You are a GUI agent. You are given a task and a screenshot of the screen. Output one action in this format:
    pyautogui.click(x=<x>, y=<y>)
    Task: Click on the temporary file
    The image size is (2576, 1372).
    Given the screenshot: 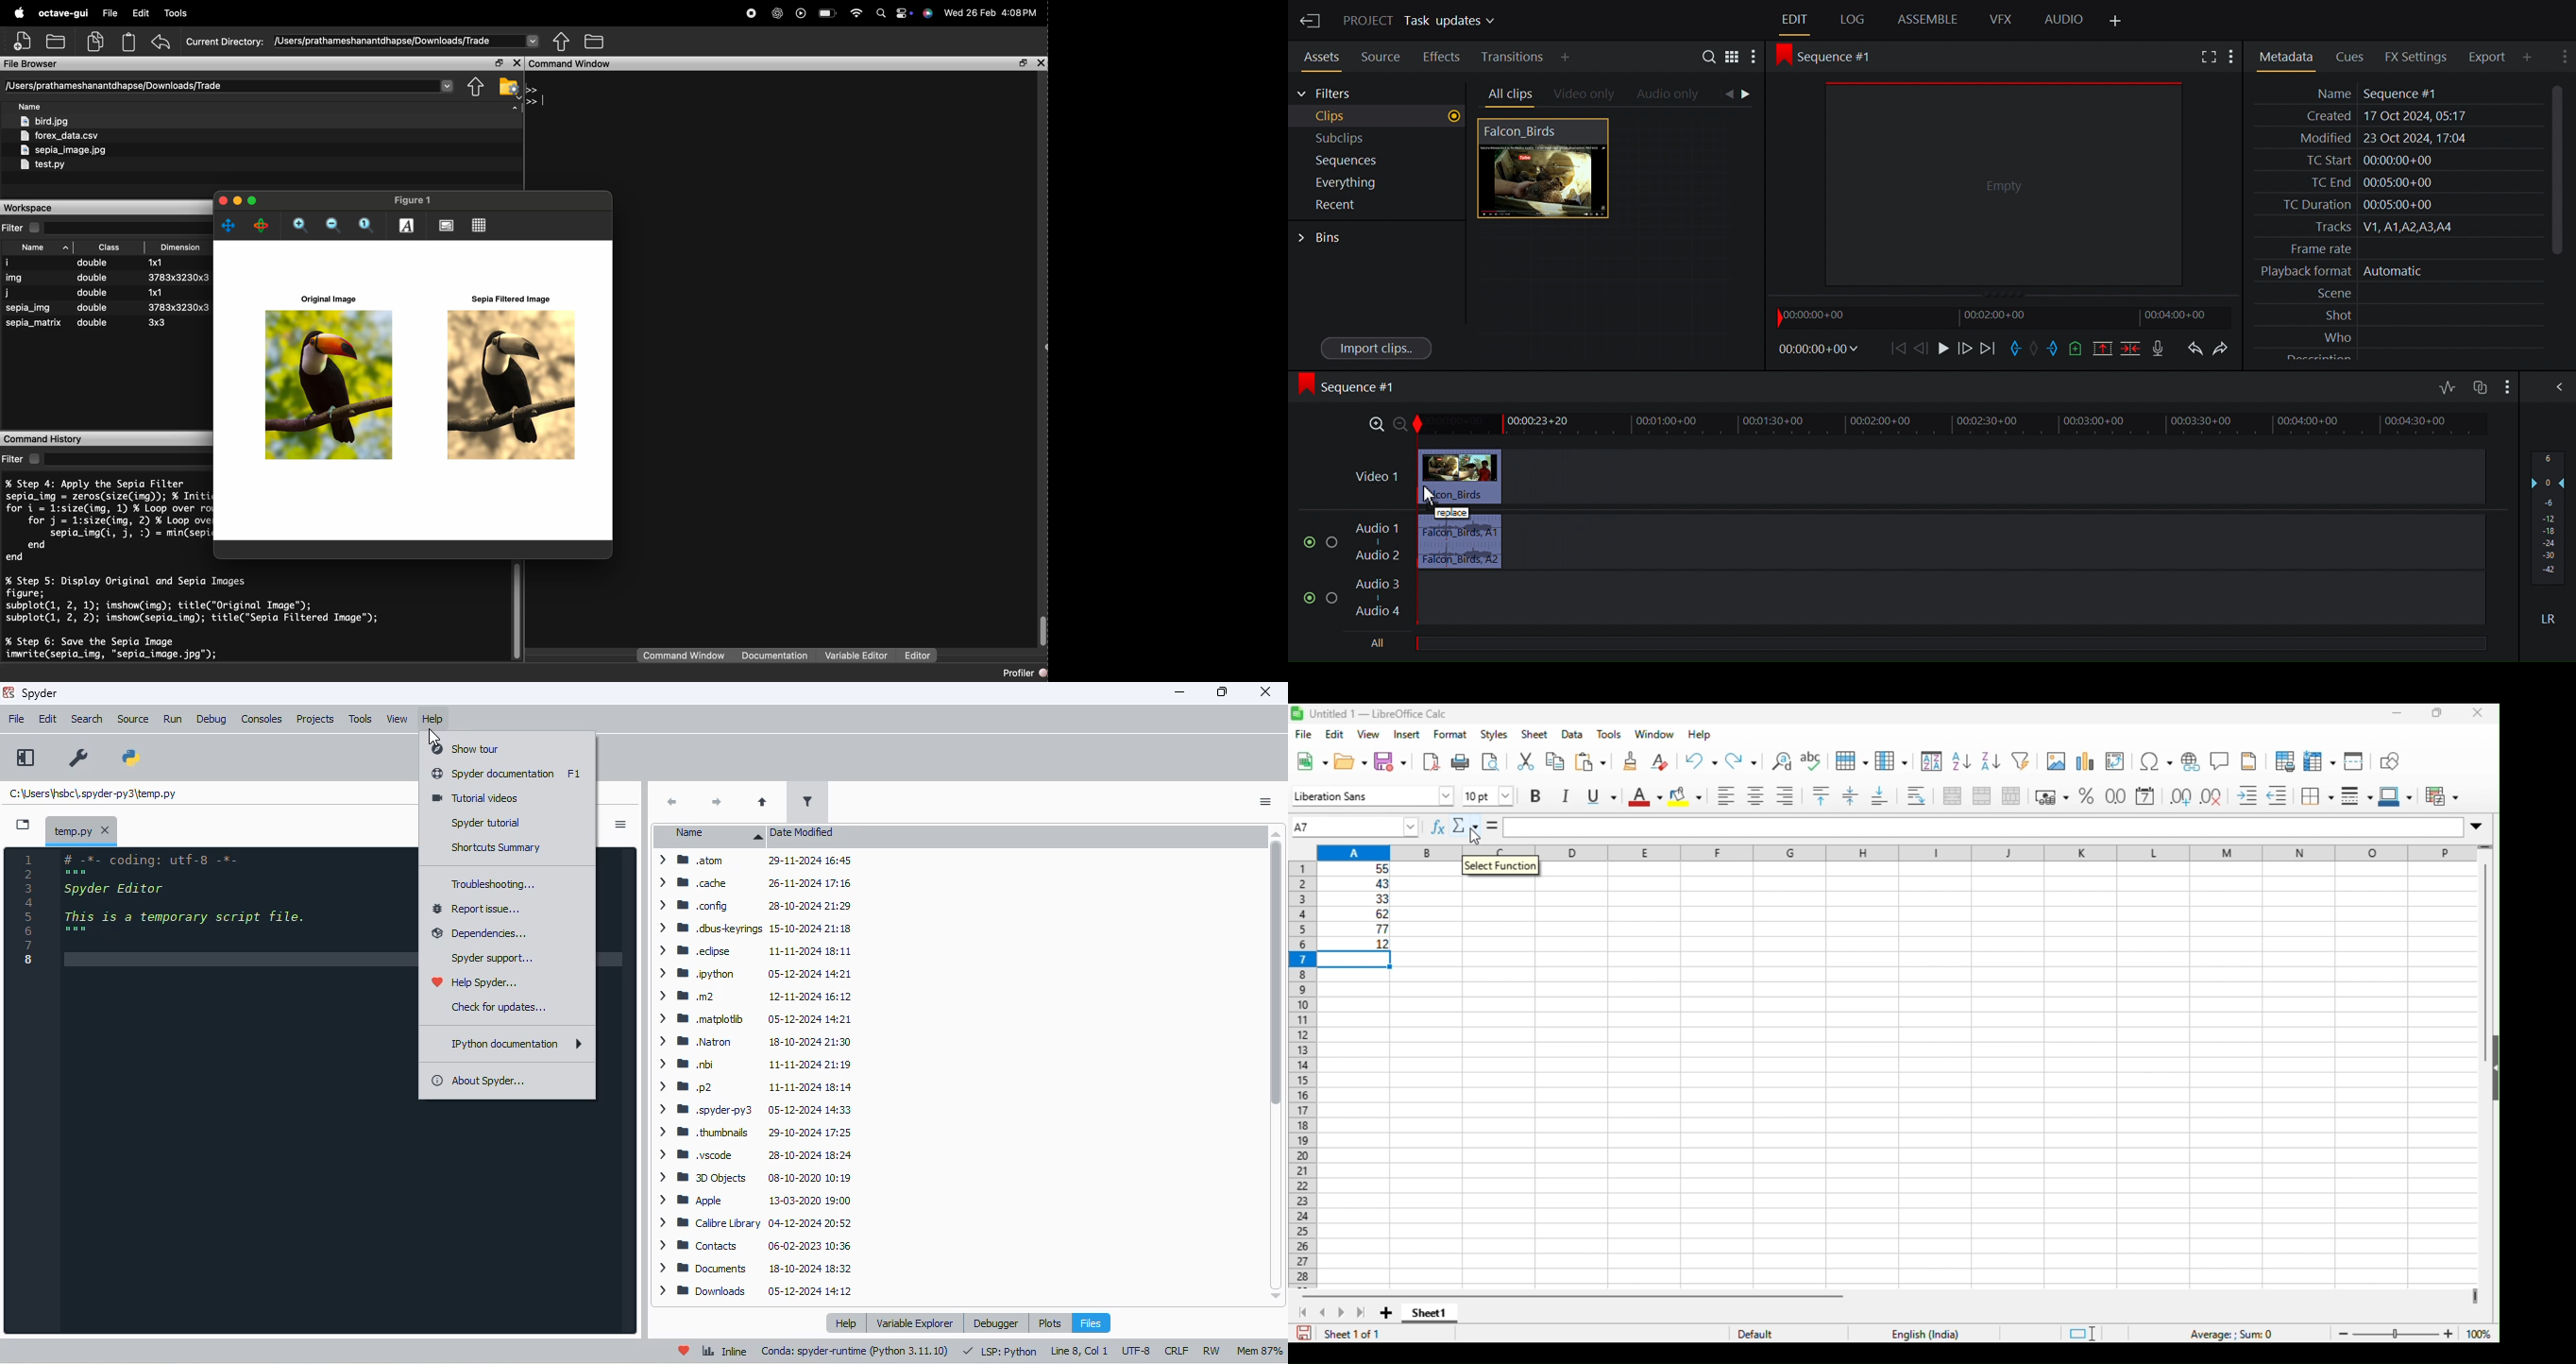 What is the action you would take?
    pyautogui.click(x=69, y=830)
    